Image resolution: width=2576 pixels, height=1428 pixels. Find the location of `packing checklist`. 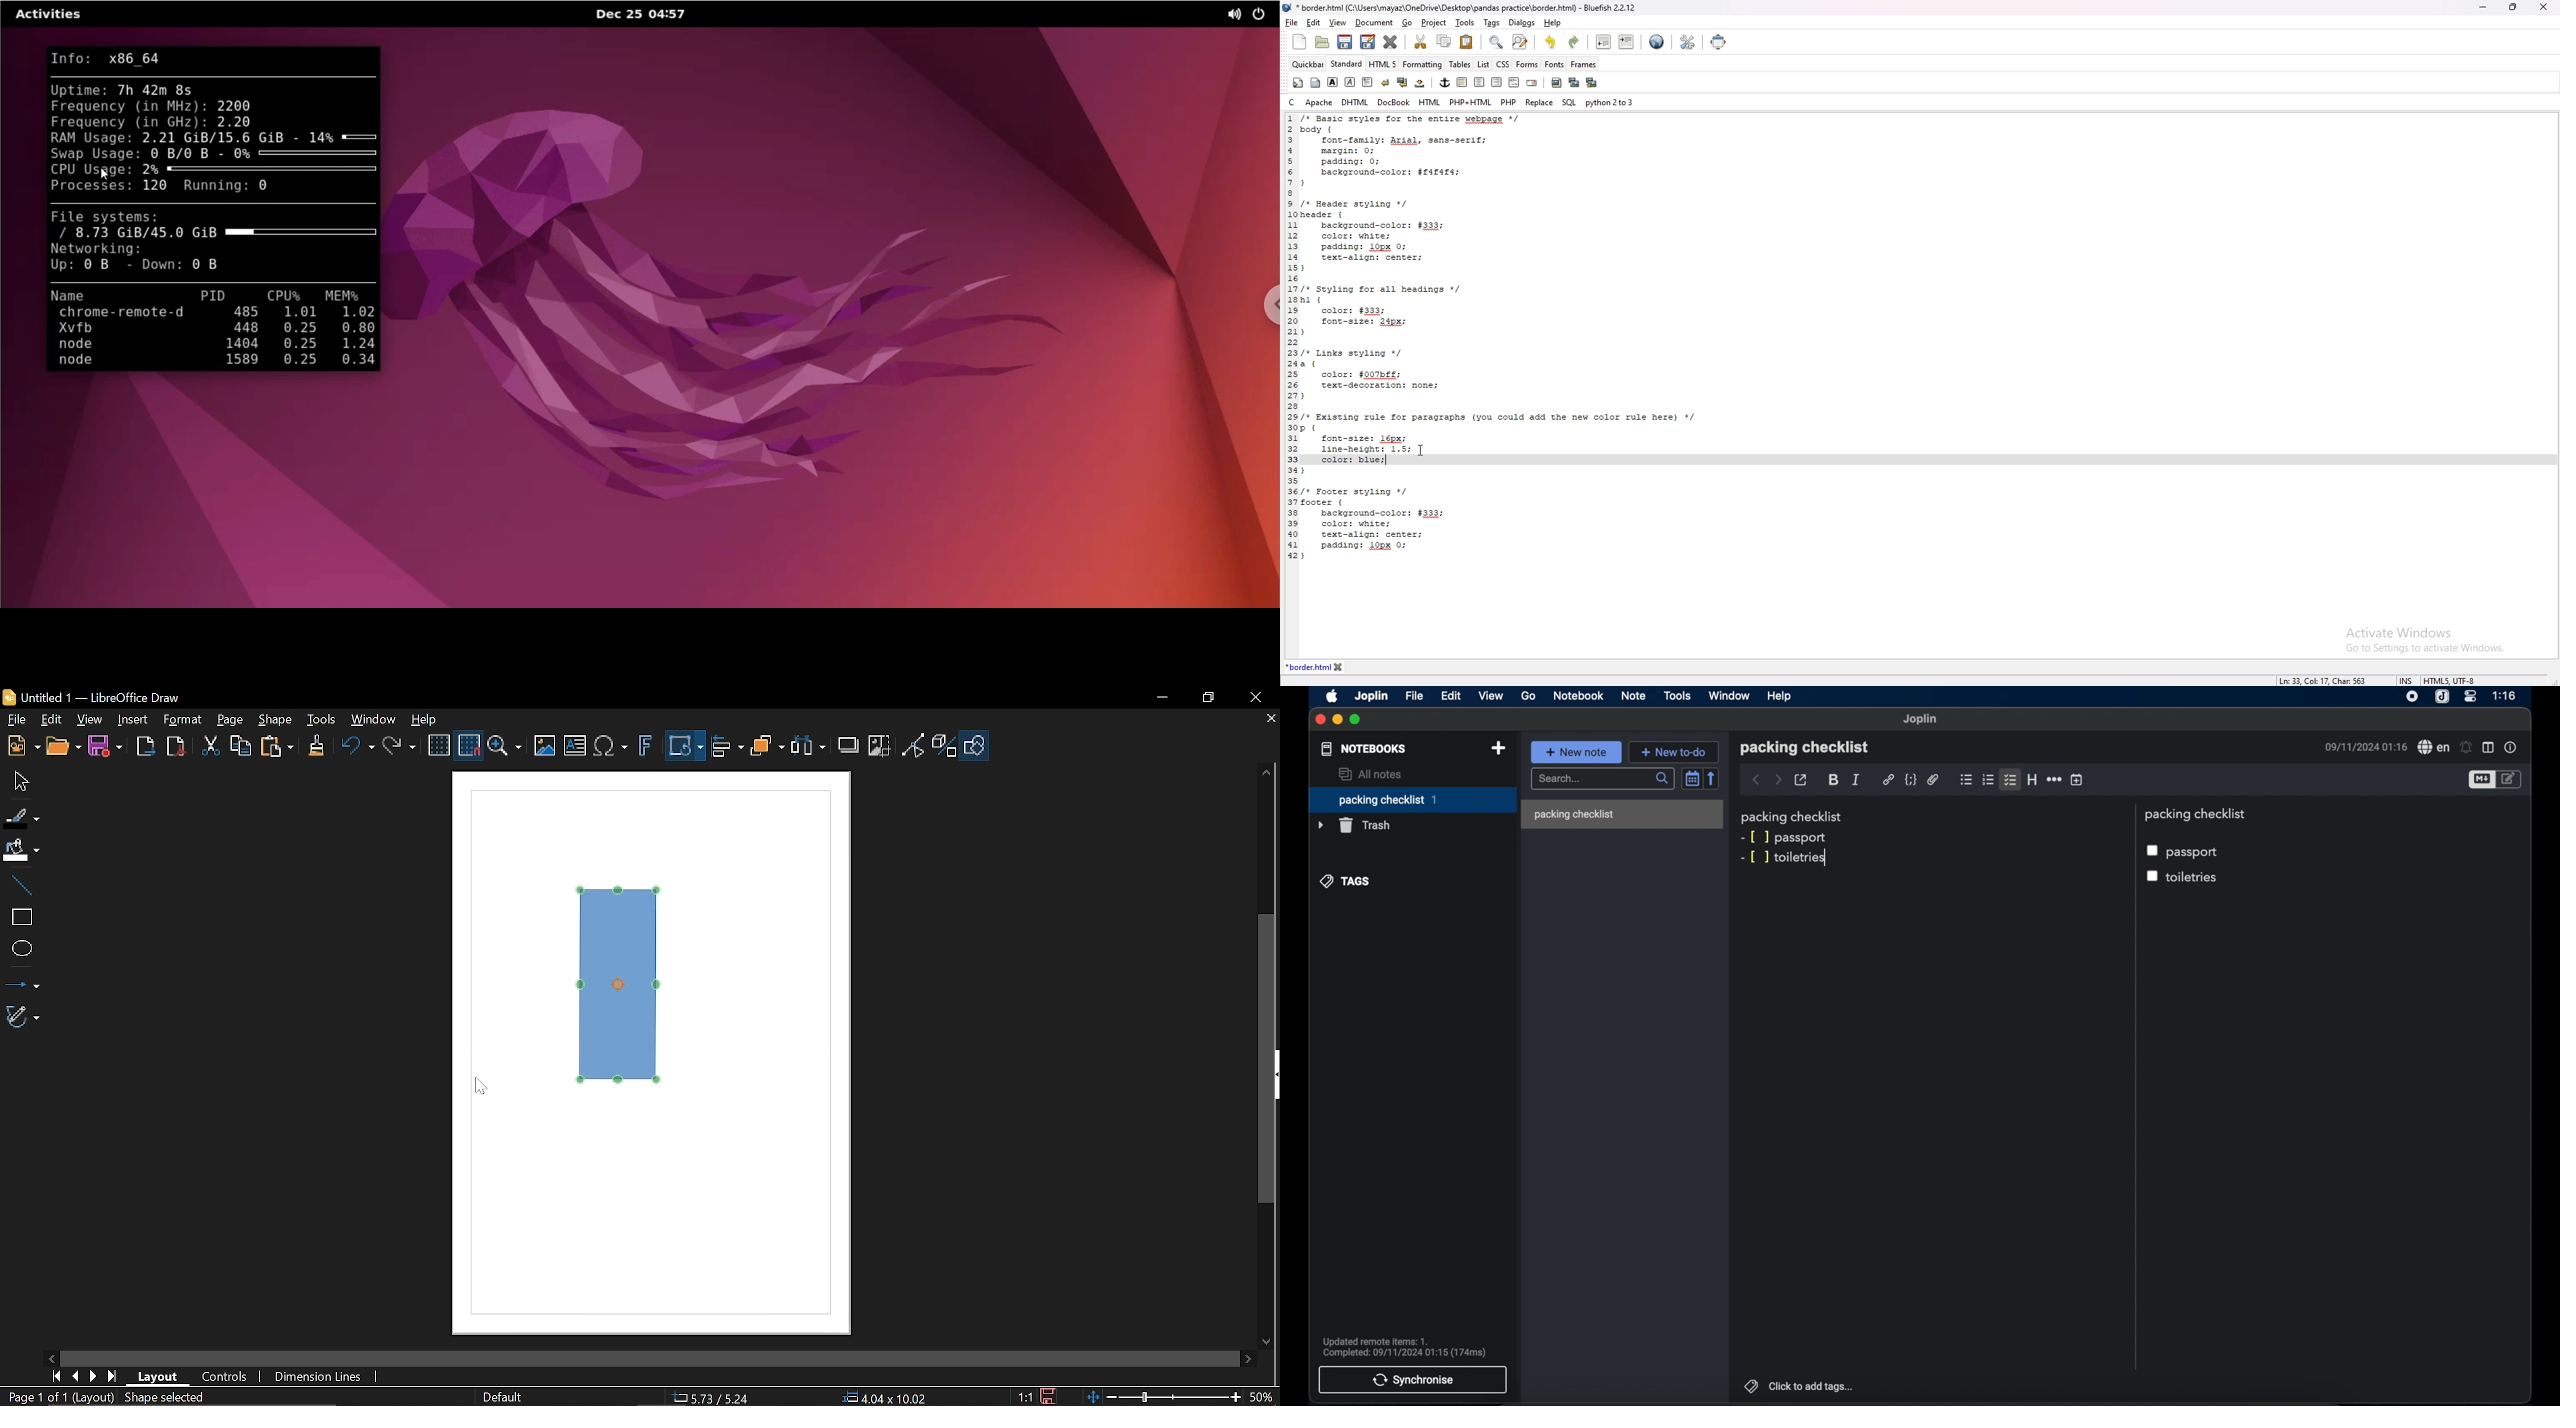

packing checklist is located at coordinates (2198, 815).